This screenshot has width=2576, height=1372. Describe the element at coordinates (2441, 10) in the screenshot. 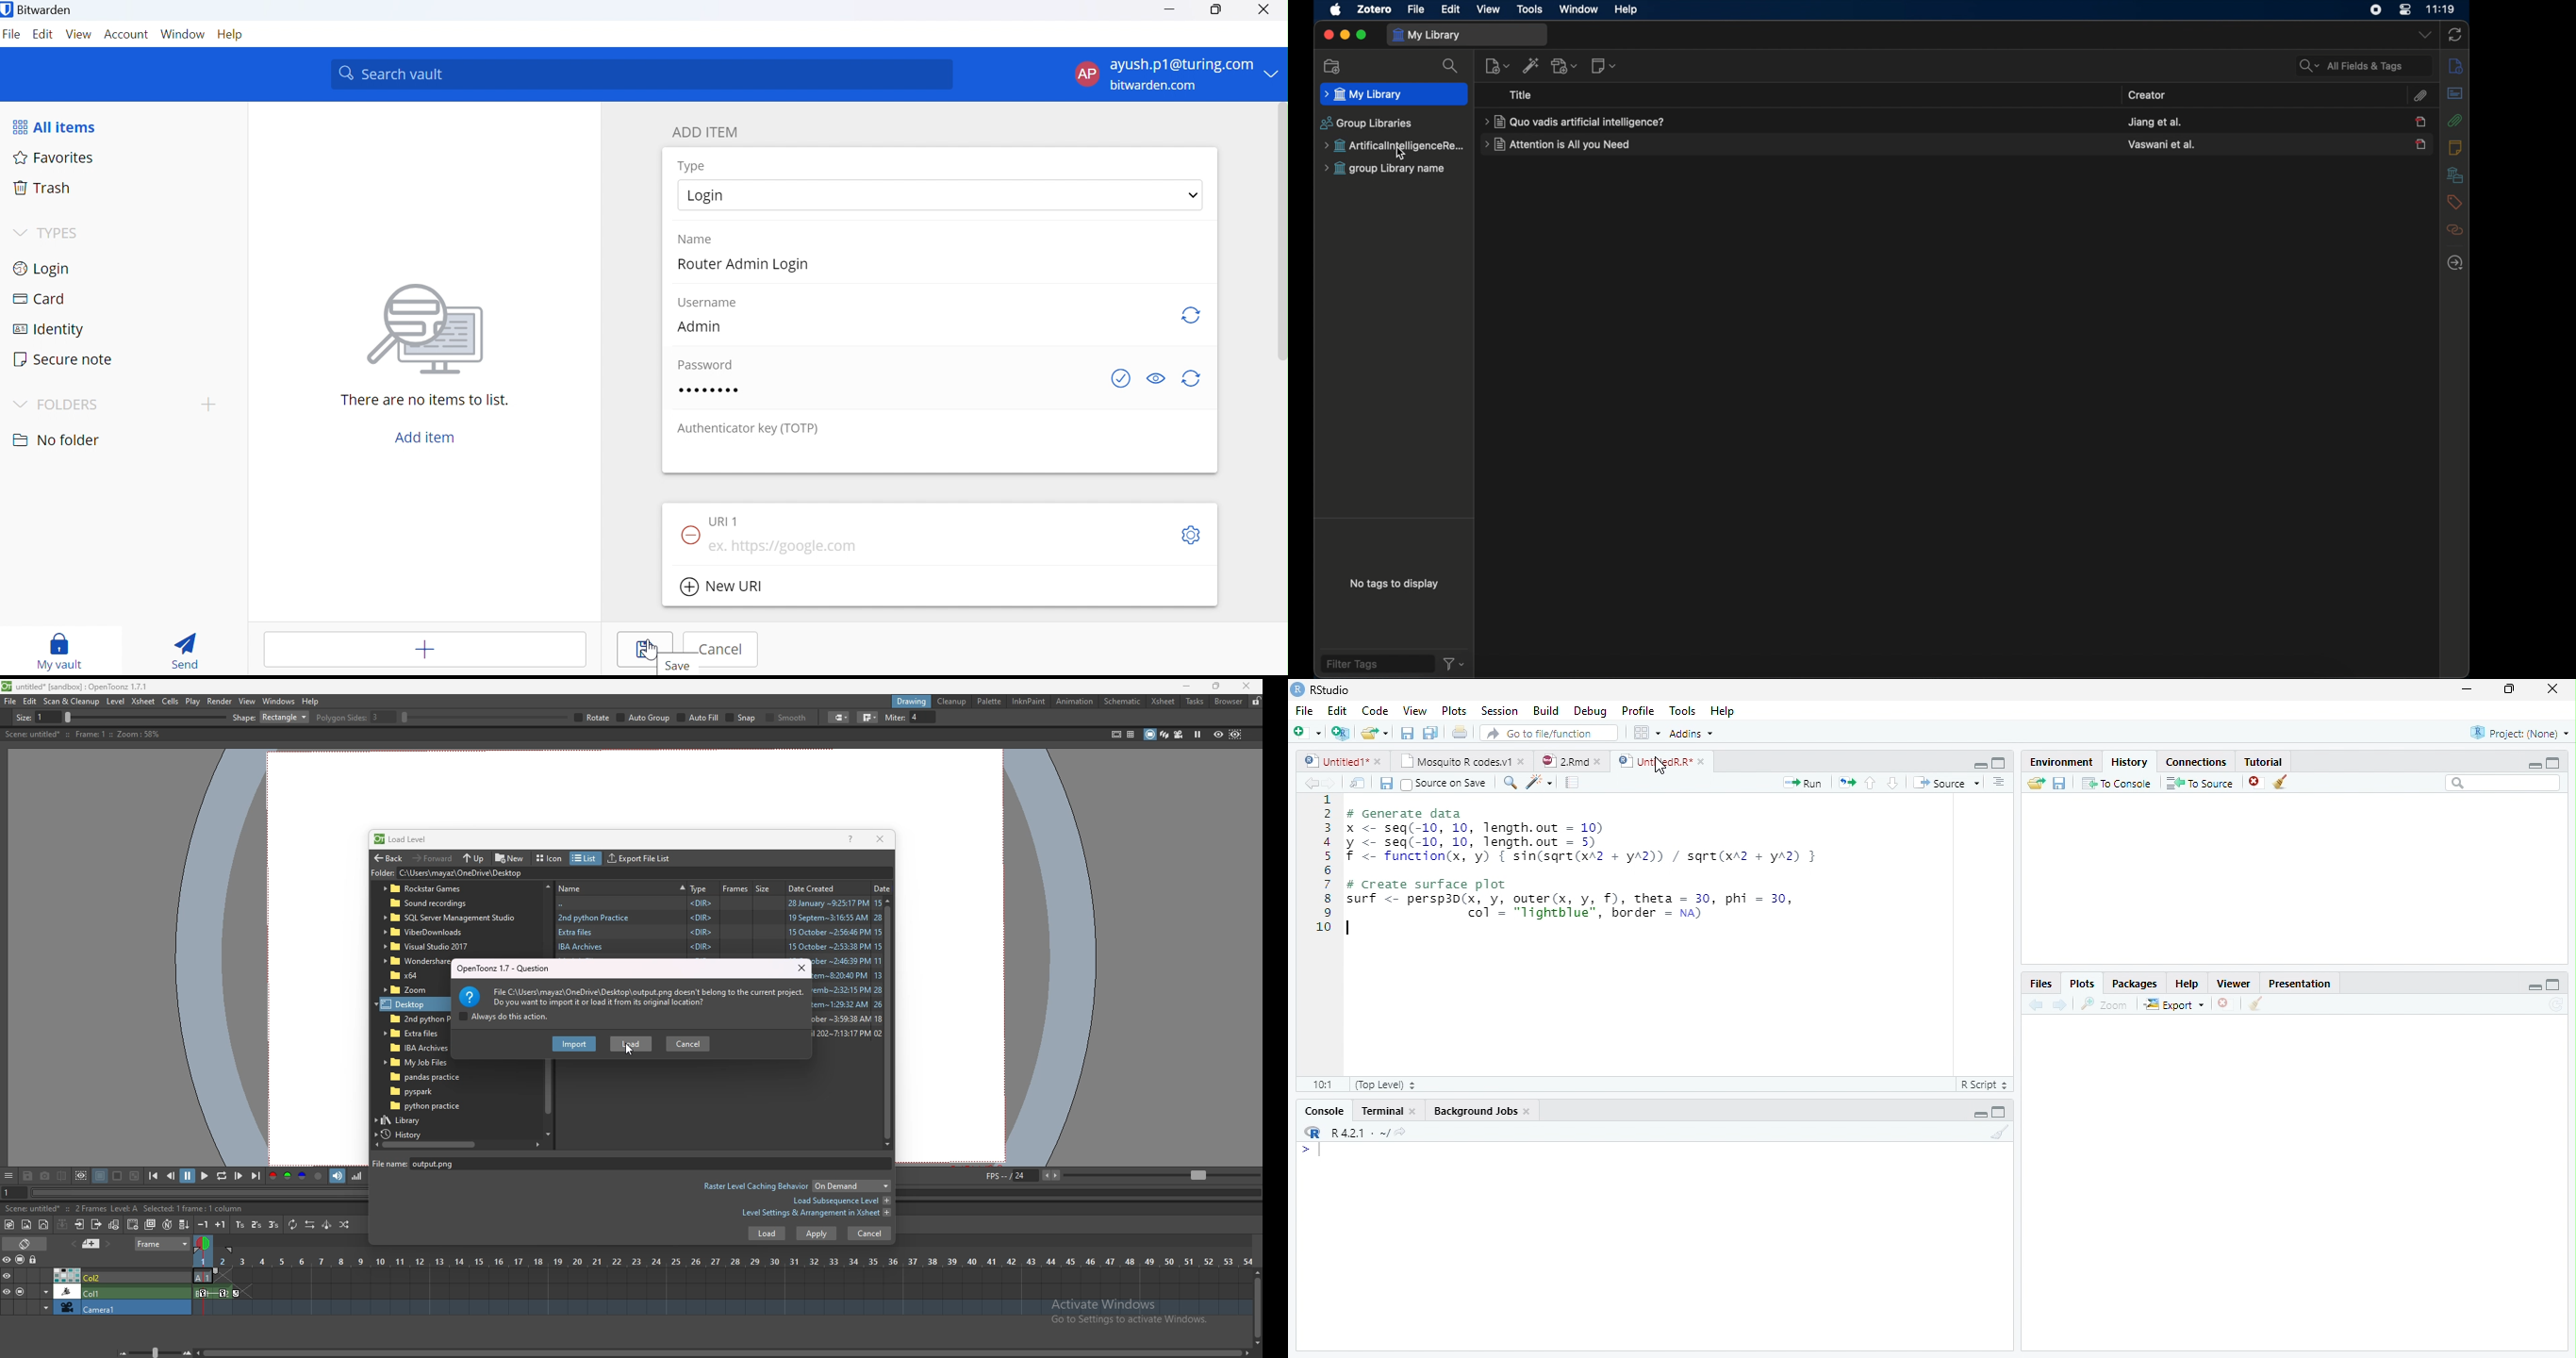

I see `time` at that location.